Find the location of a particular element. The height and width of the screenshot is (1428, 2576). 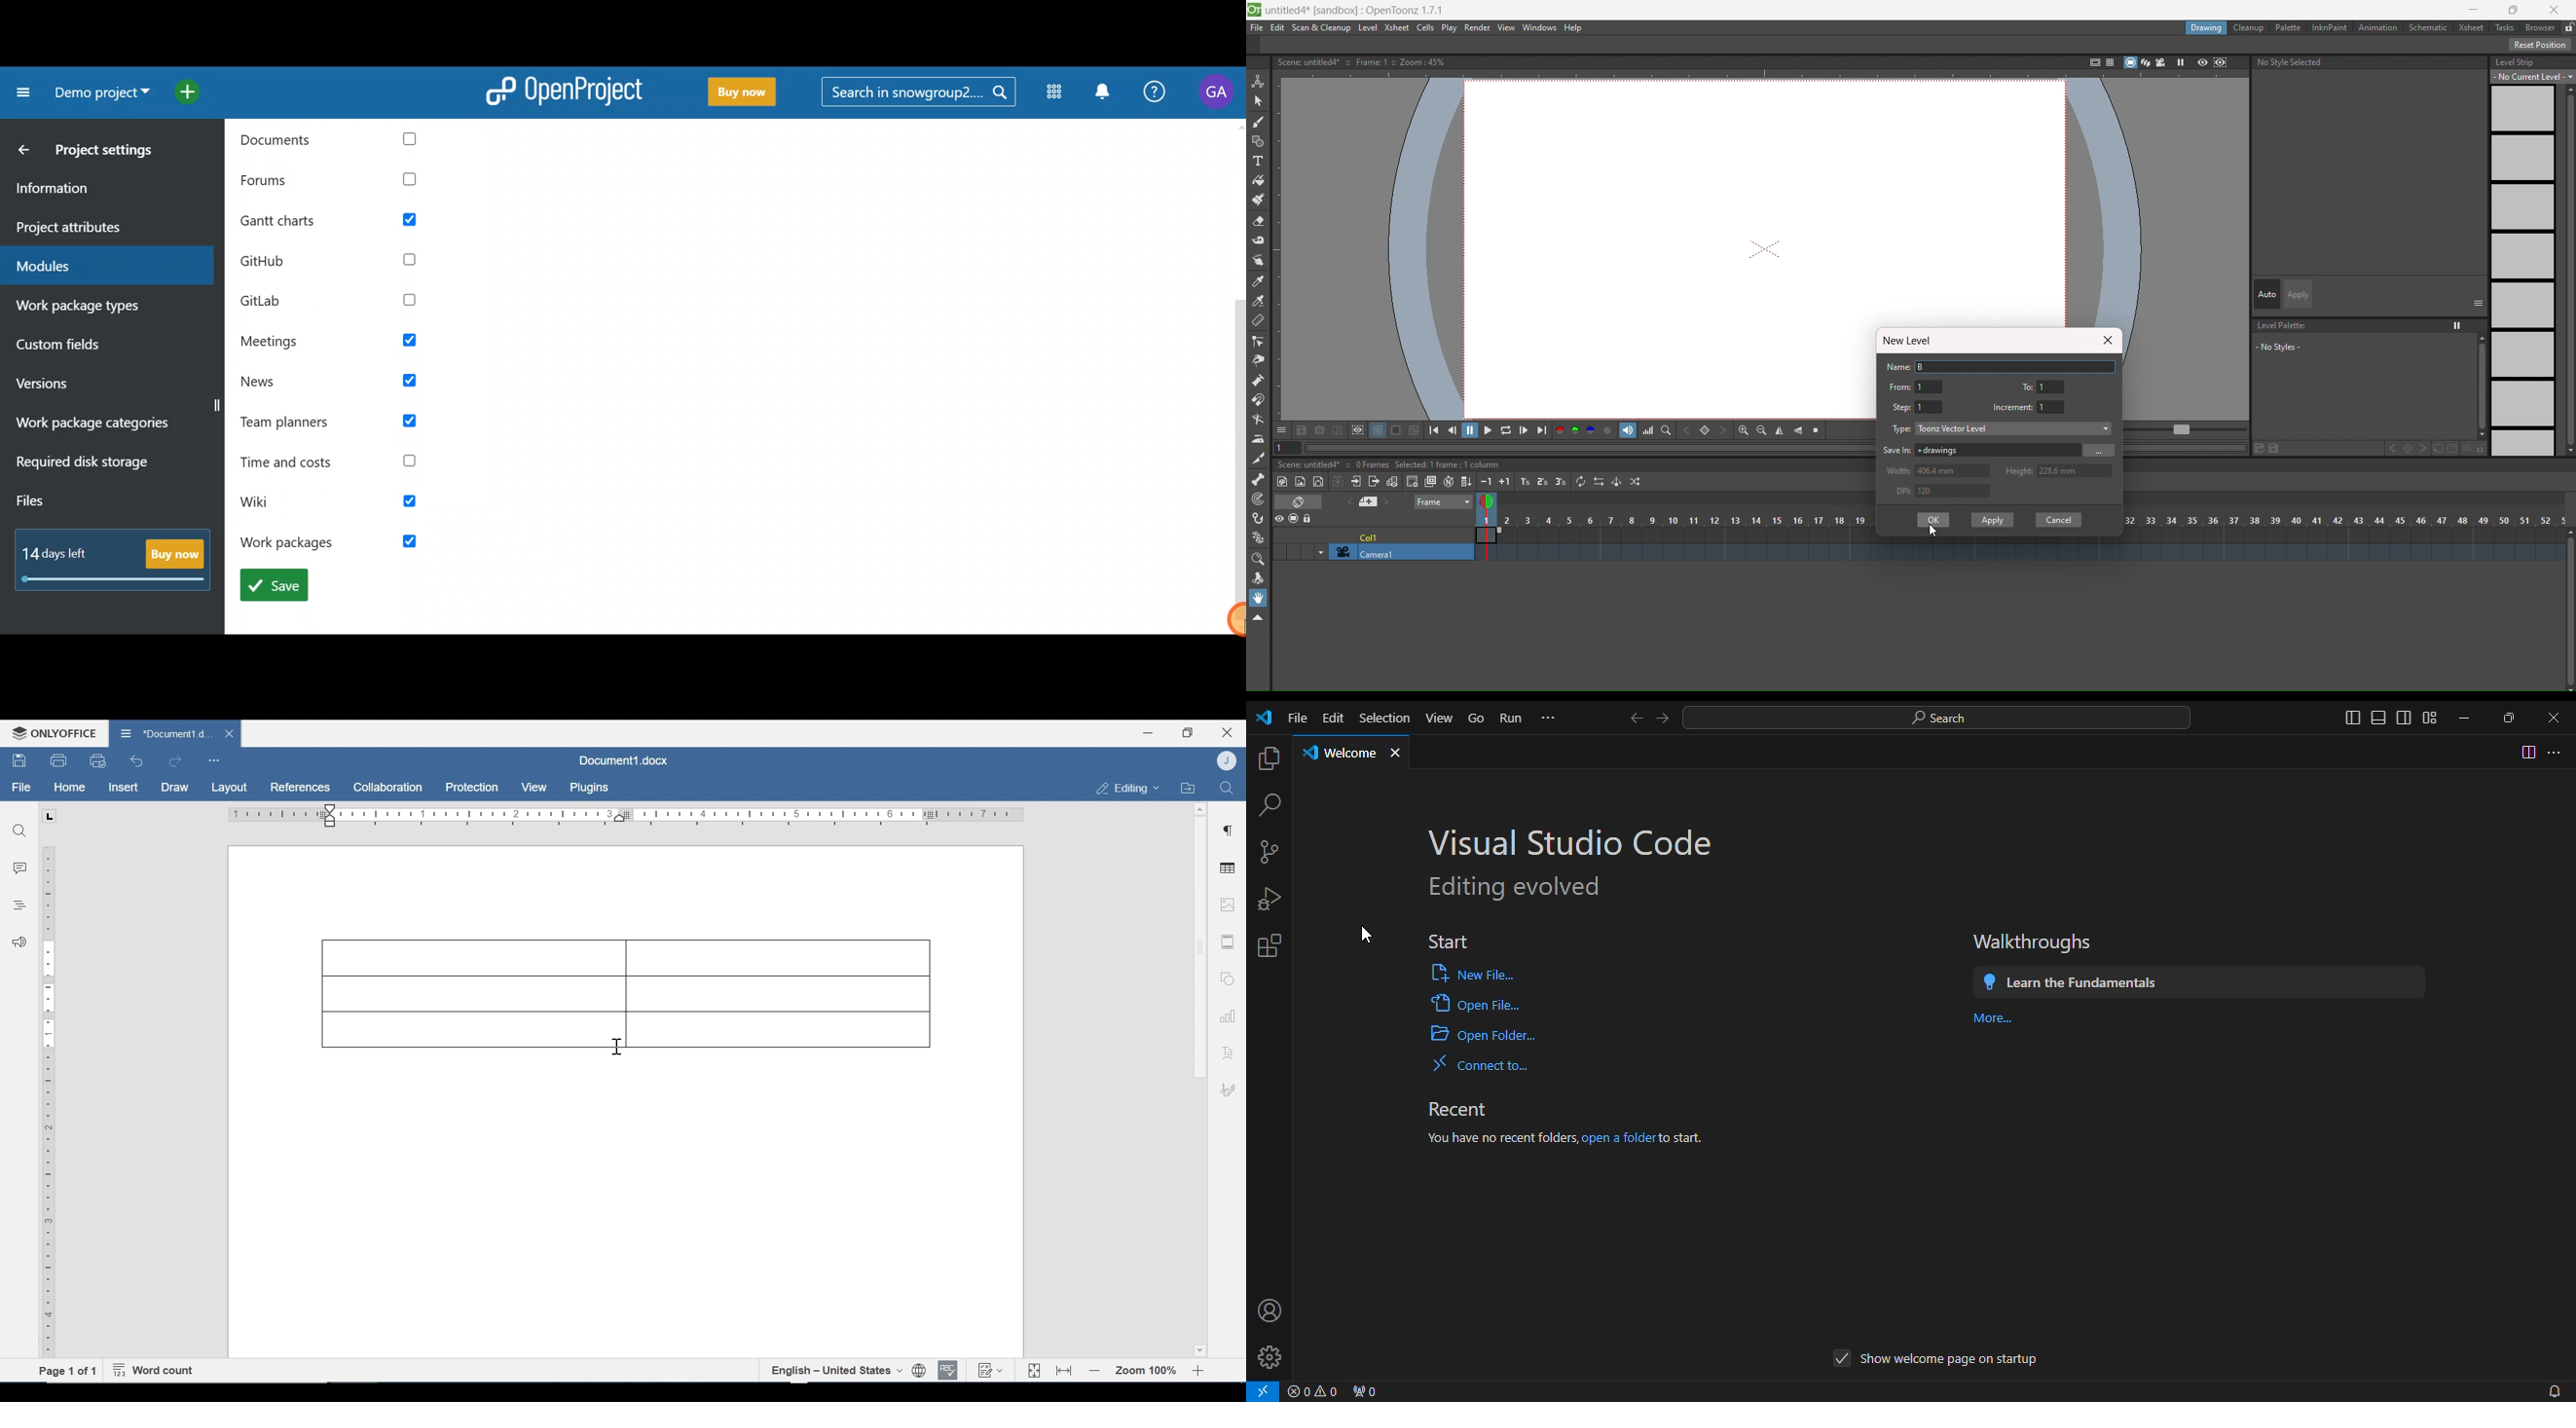

Edit is located at coordinates (1336, 718).